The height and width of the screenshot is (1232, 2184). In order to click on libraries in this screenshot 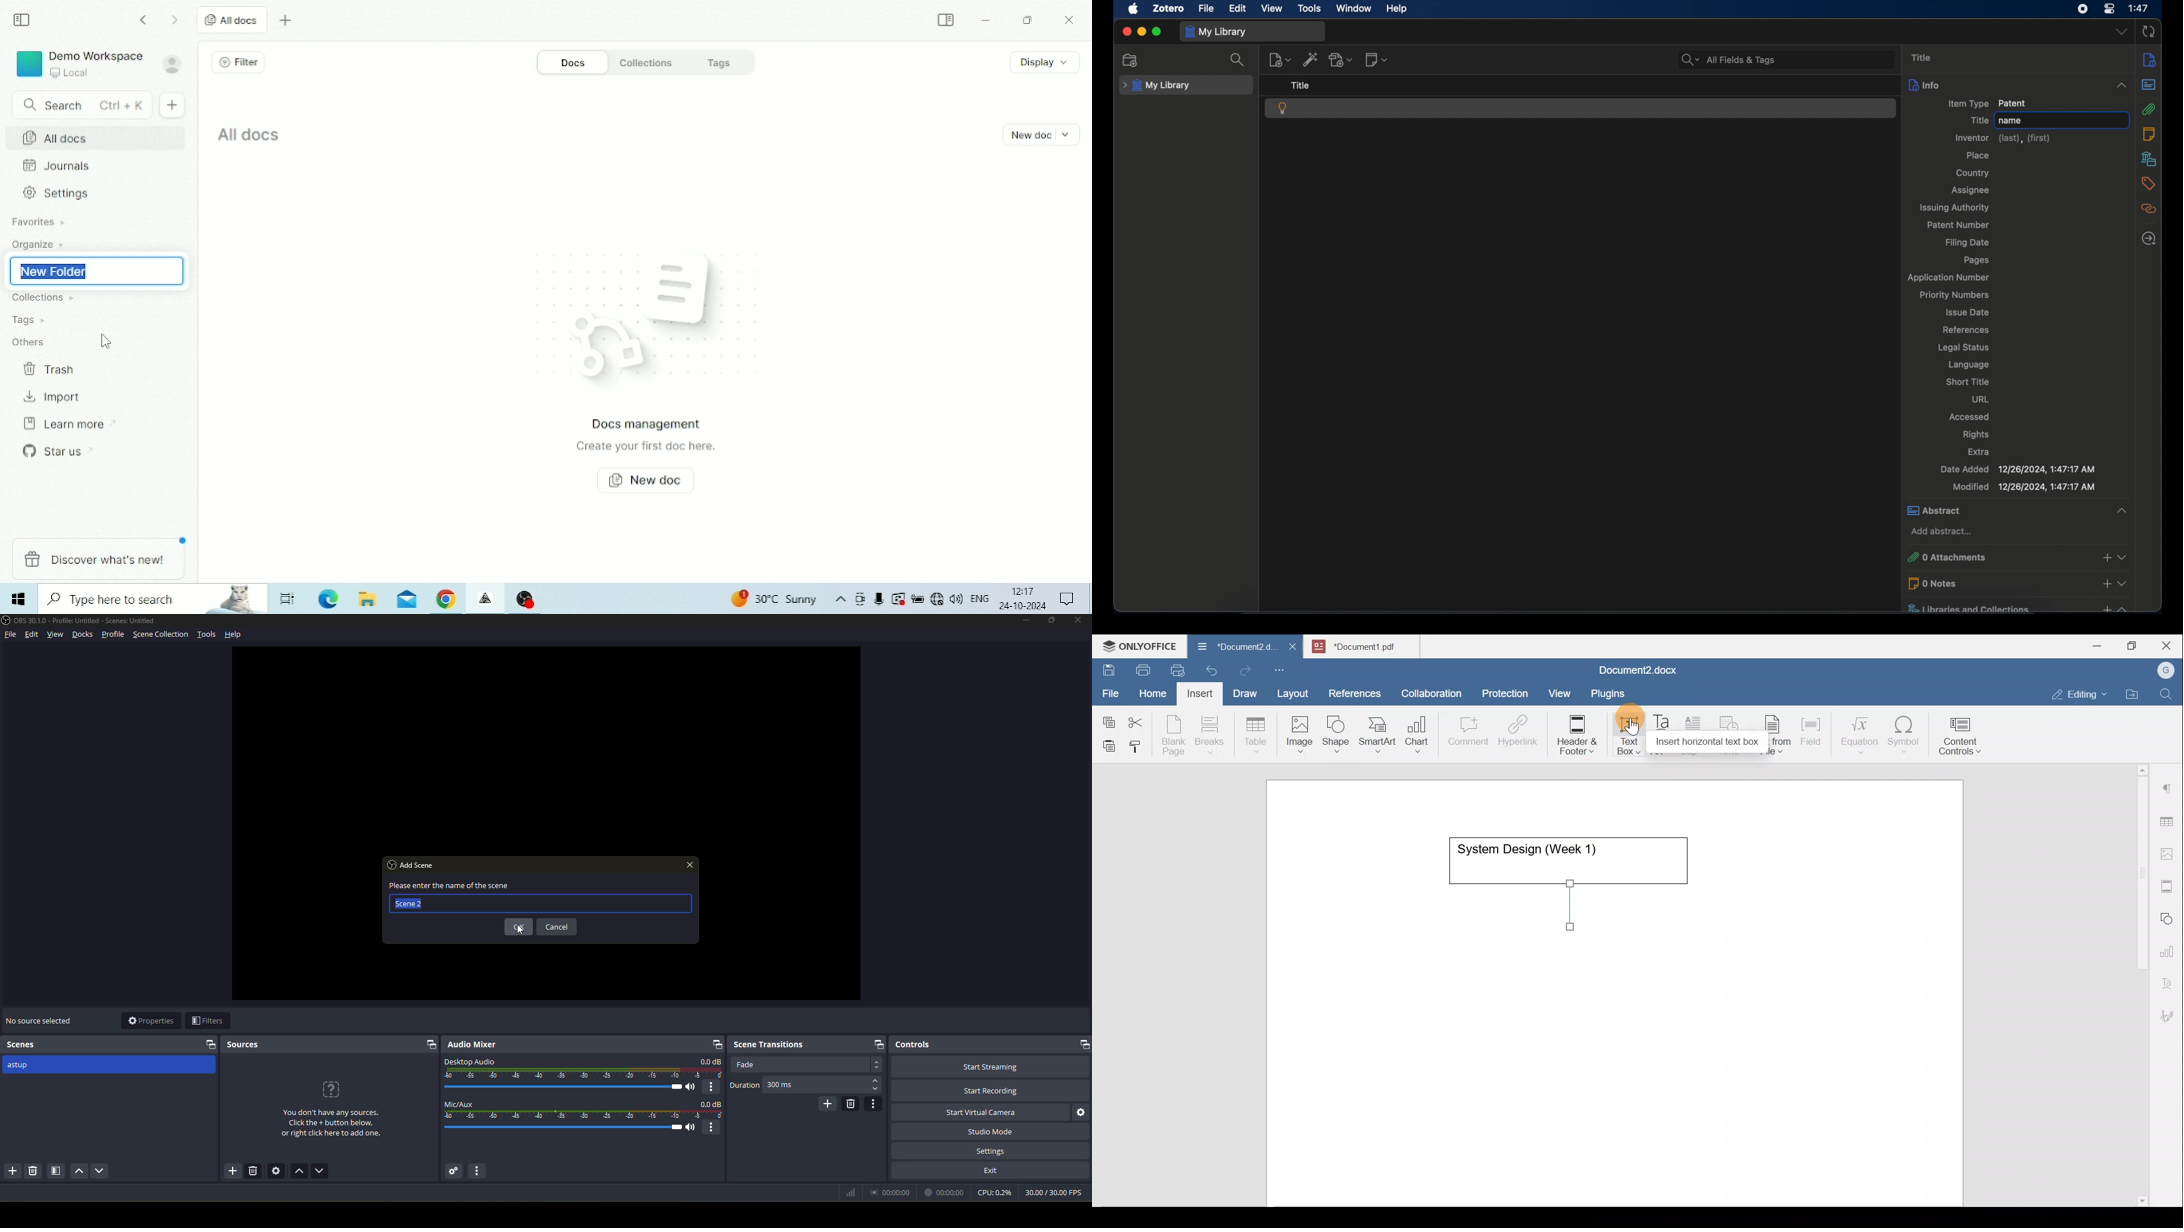, I will do `click(2149, 159)`.